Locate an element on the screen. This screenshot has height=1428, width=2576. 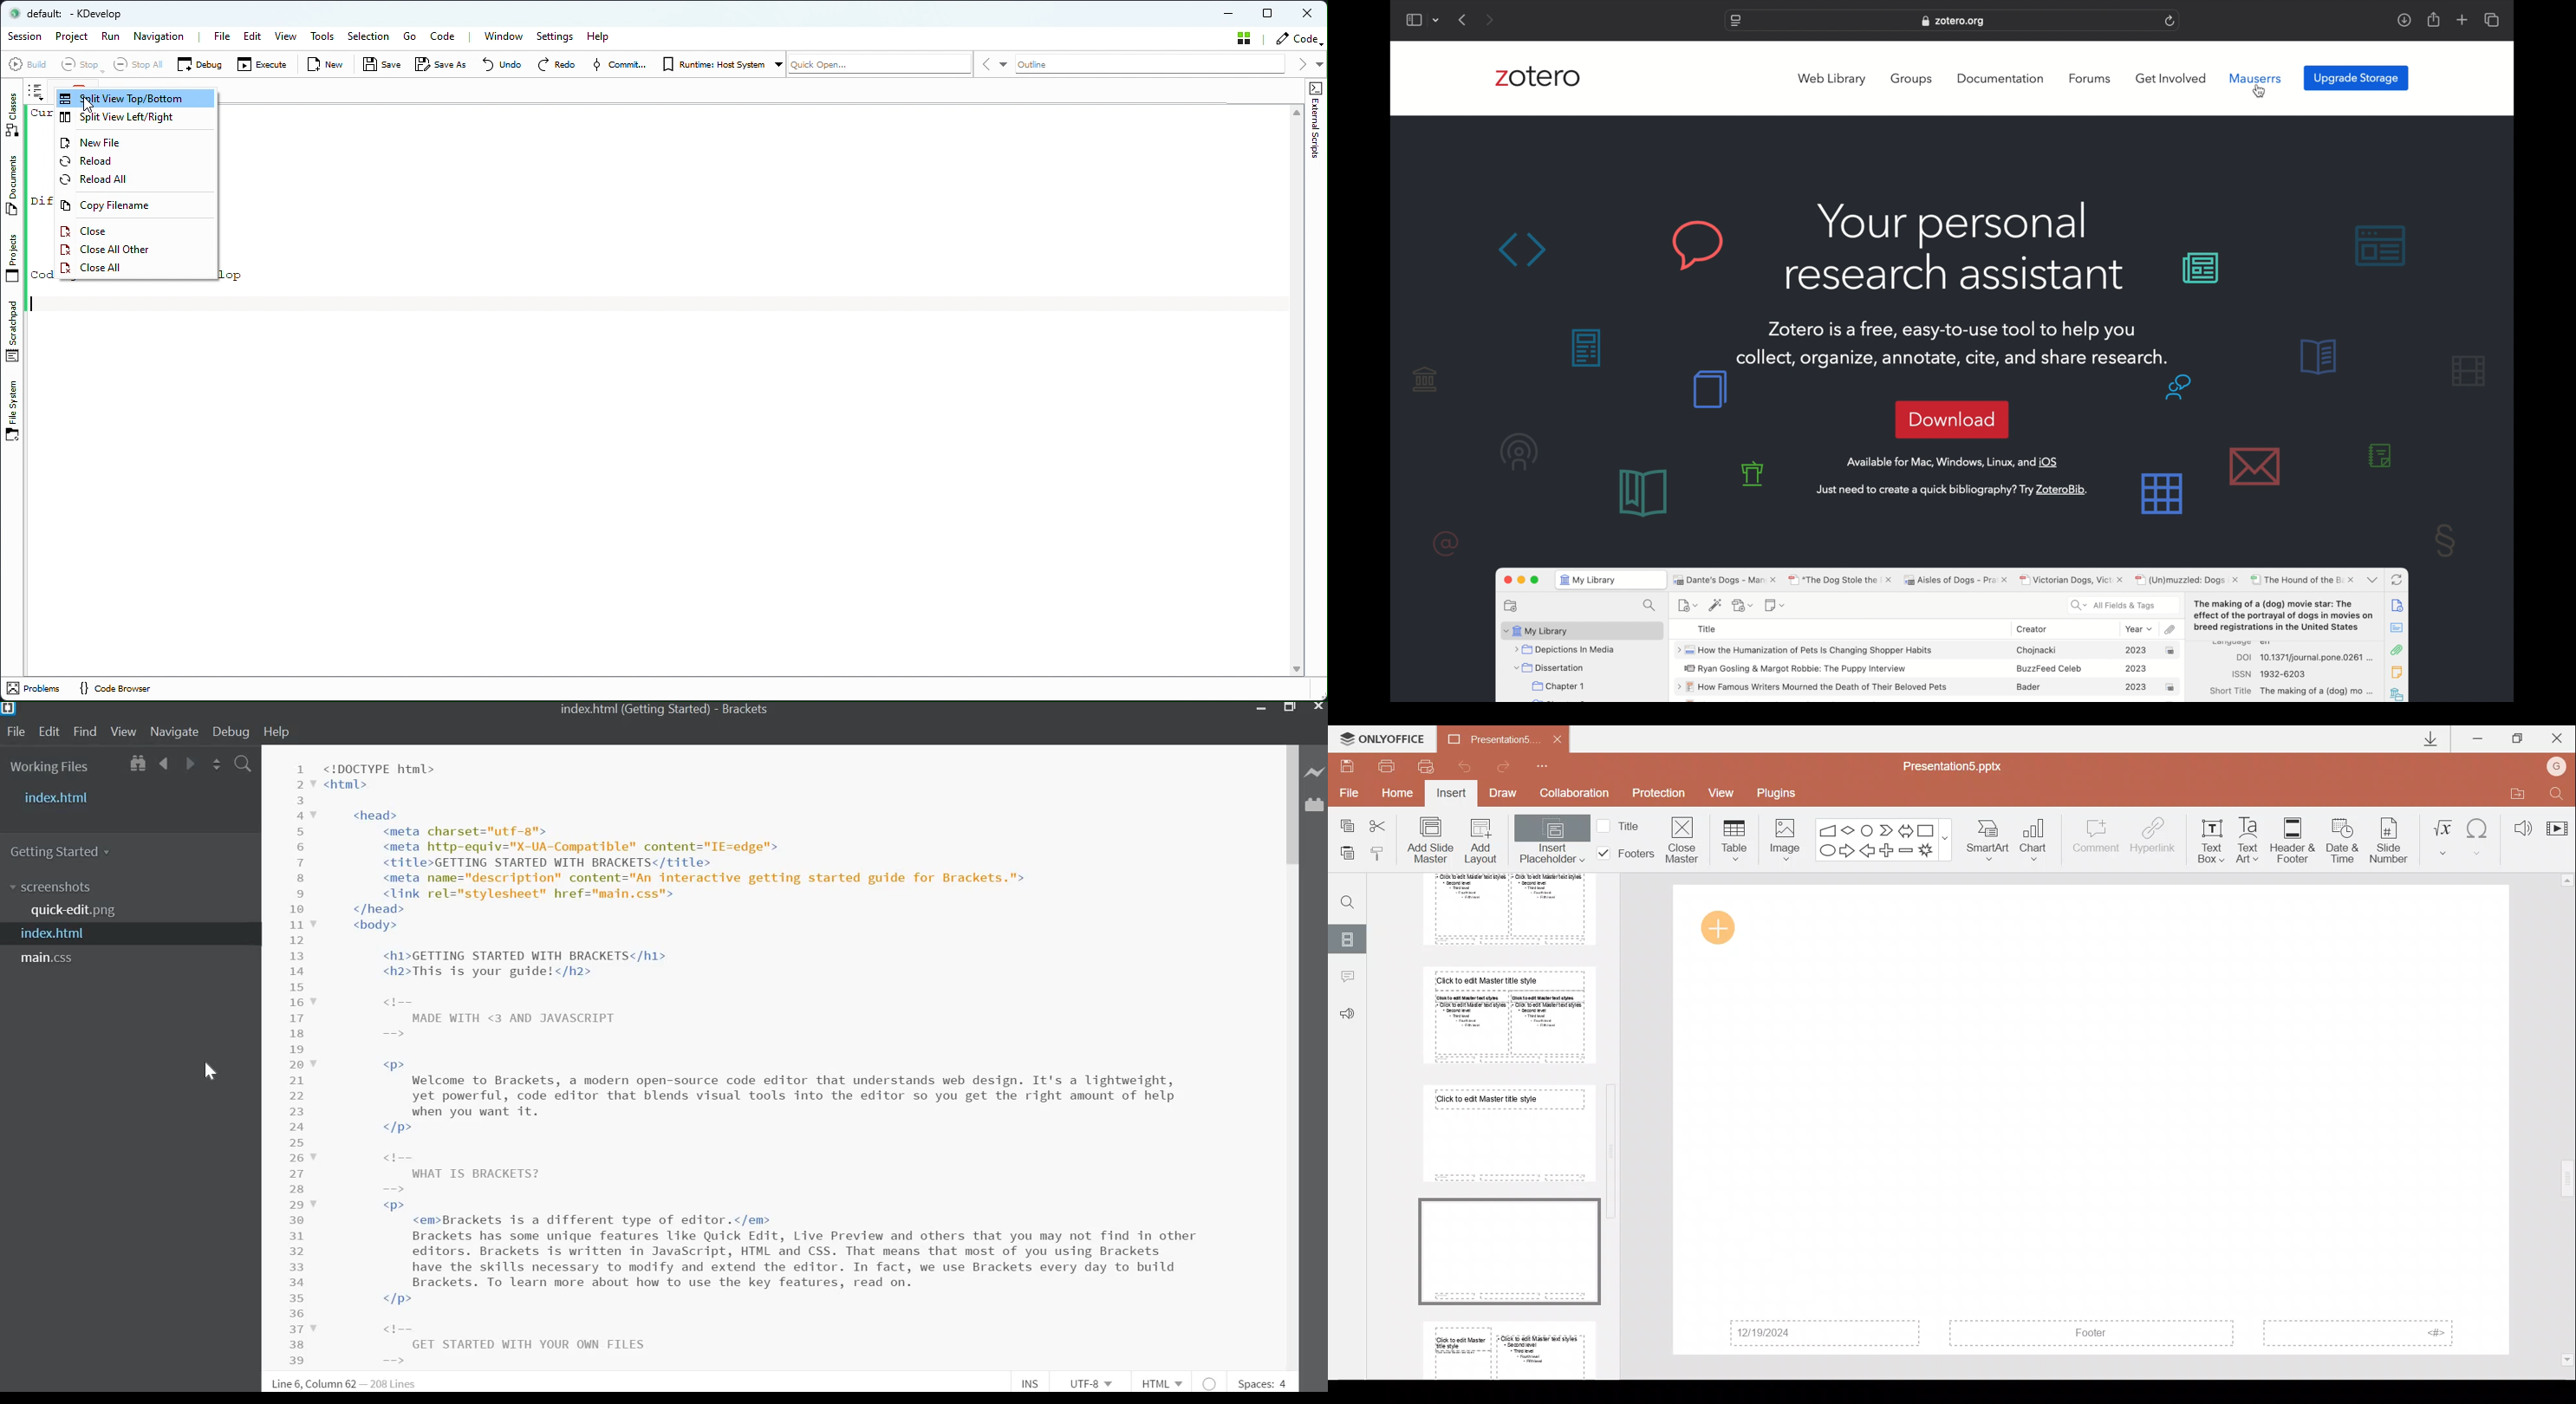
Customize quick access toolbar is located at coordinates (1551, 766).